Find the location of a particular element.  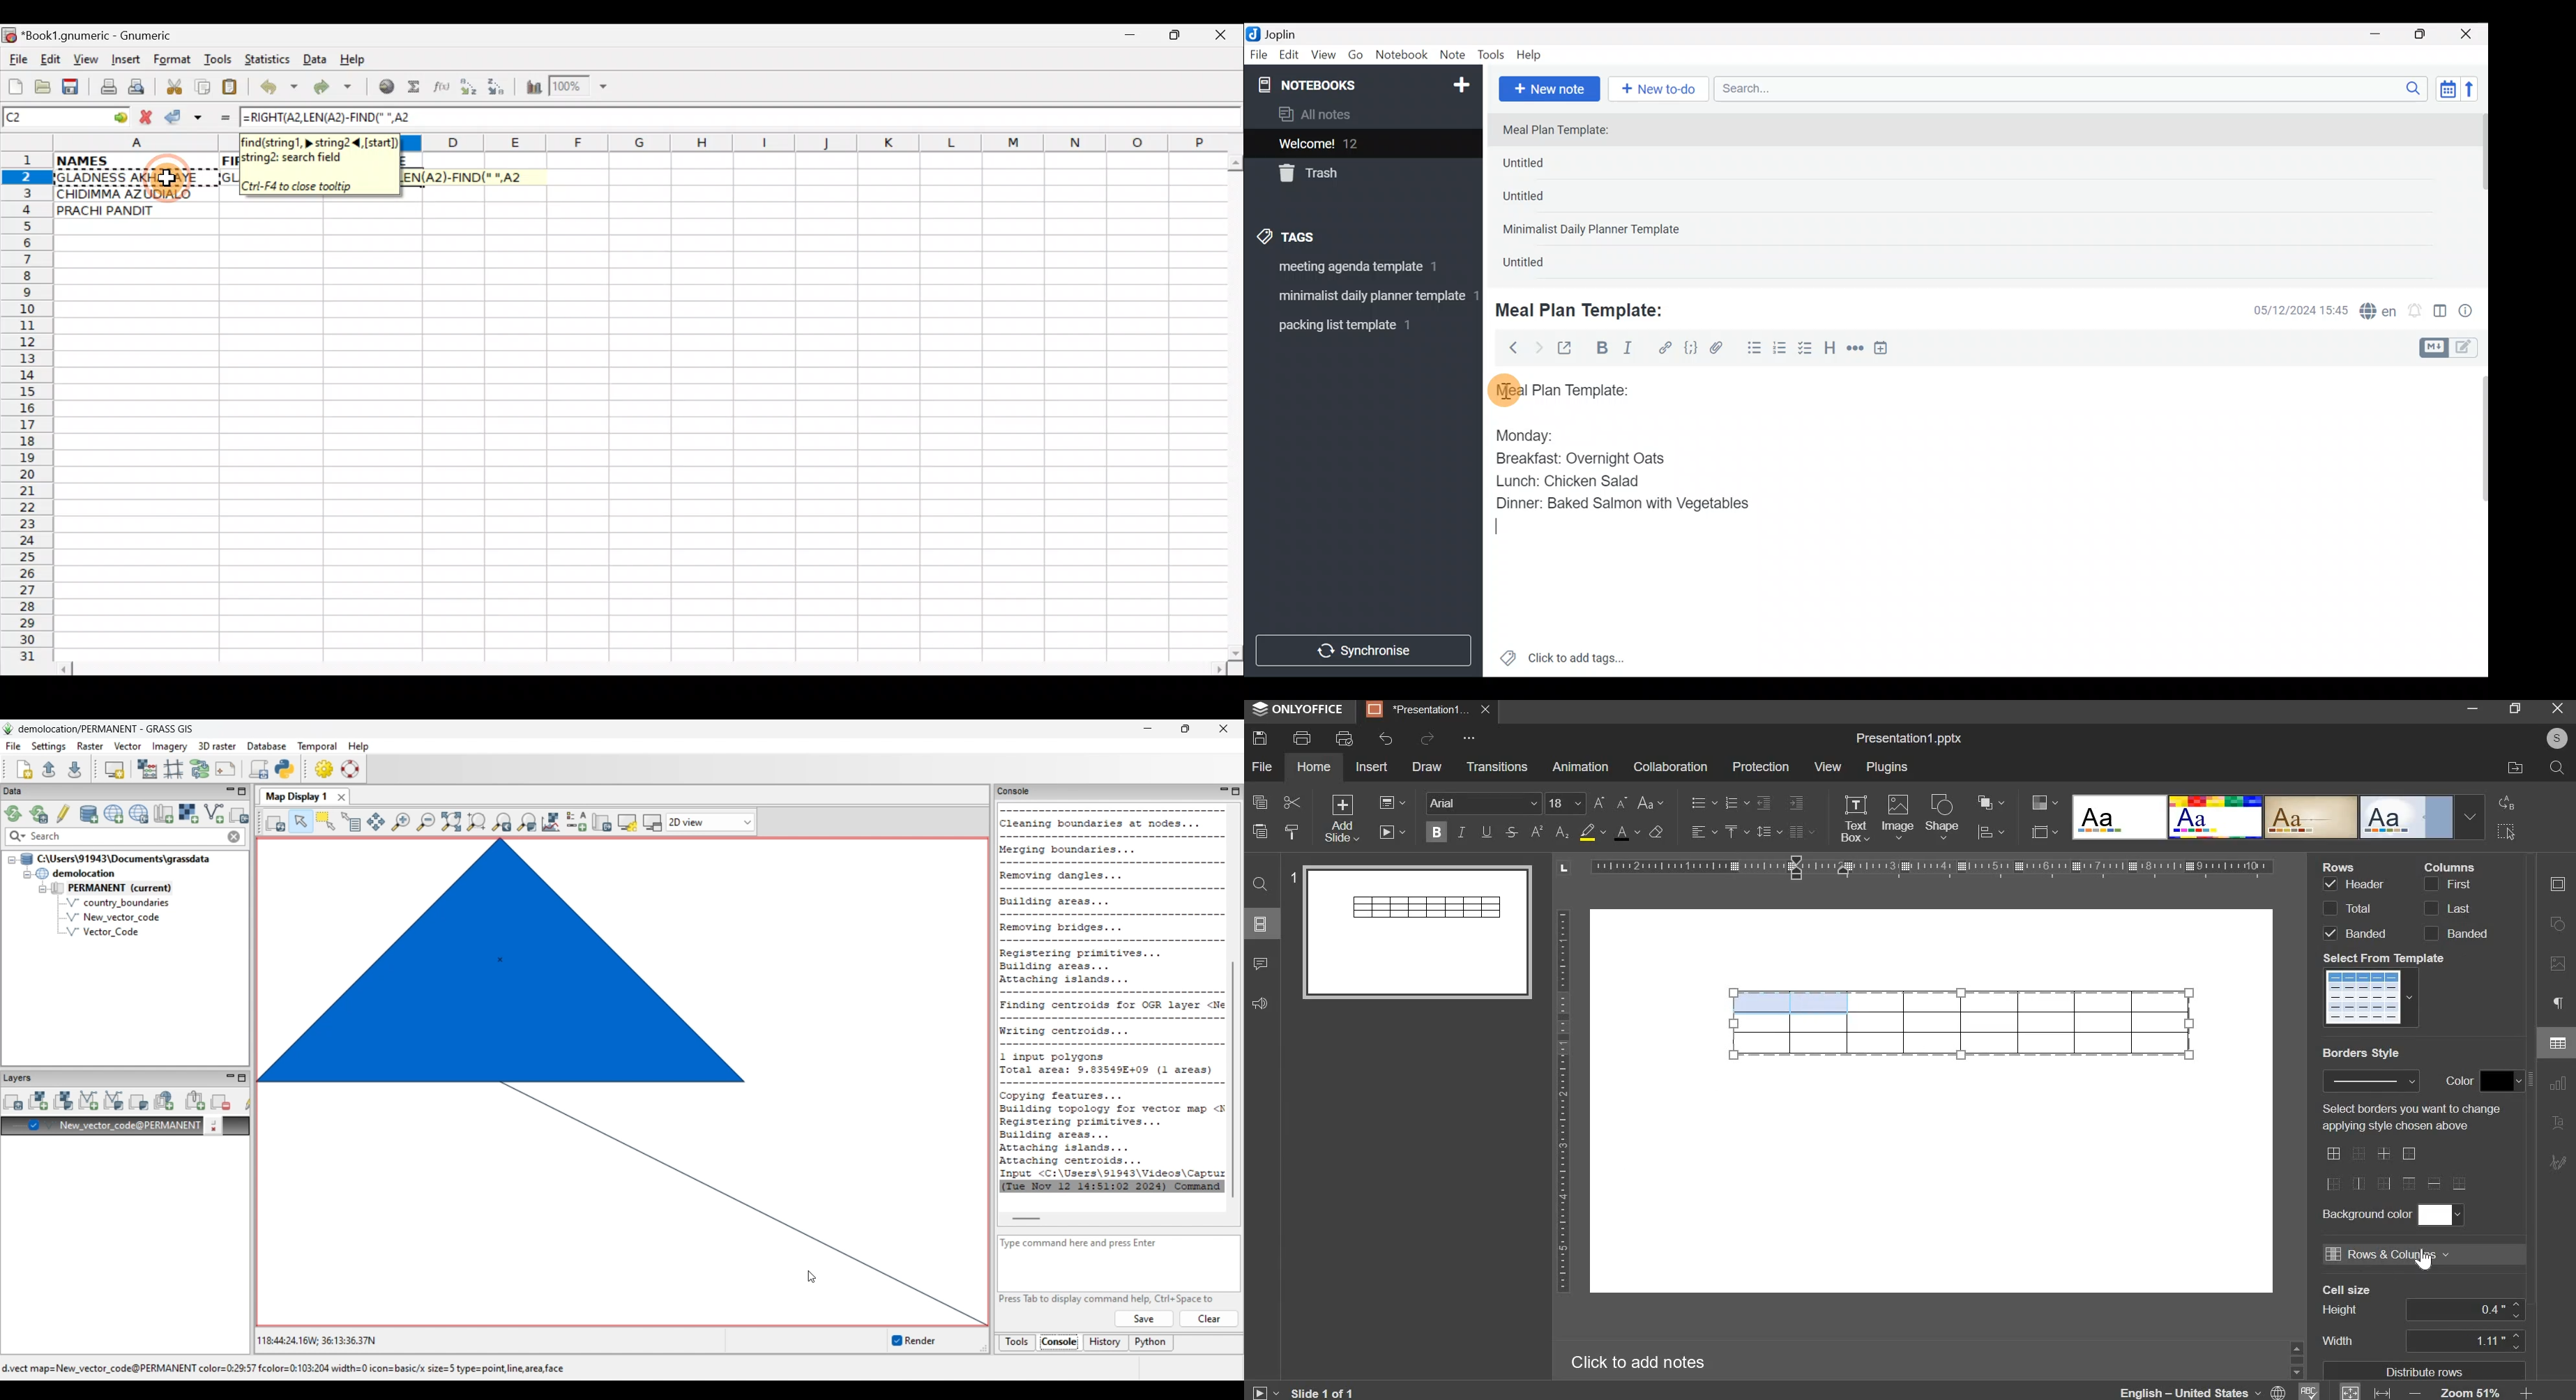

Checkbox is located at coordinates (1807, 349).